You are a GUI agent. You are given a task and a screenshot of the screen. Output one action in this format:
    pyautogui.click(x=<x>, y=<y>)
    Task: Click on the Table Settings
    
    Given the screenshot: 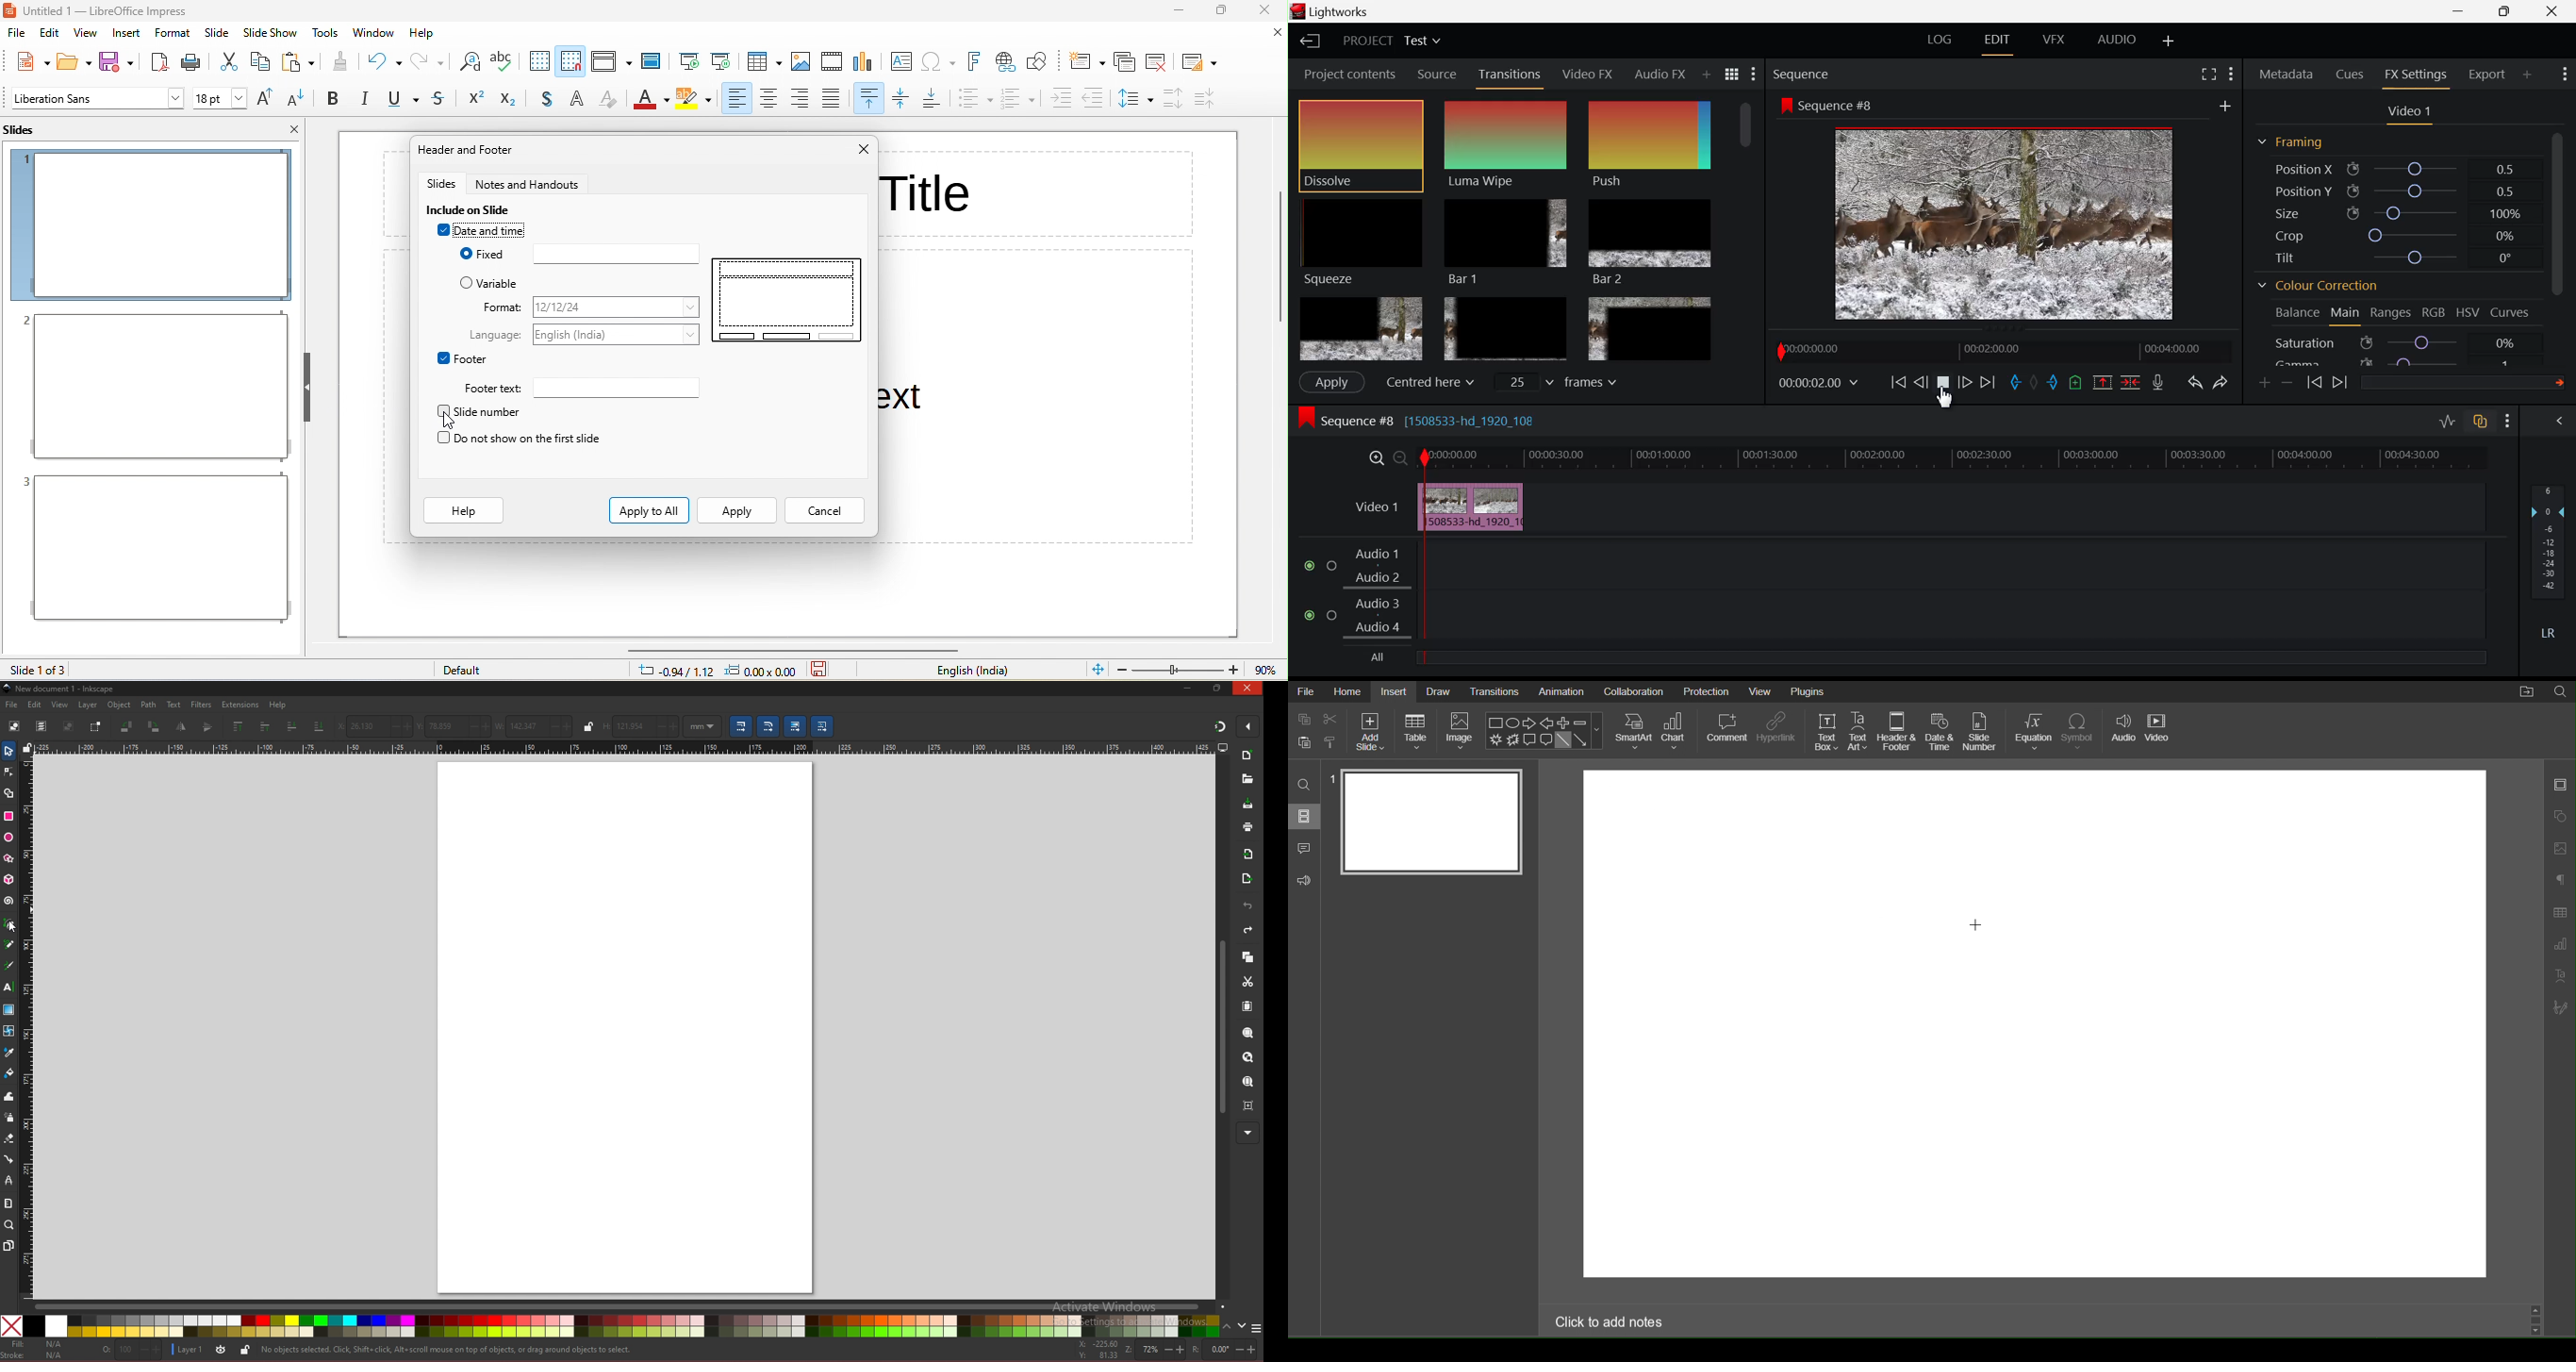 What is the action you would take?
    pyautogui.click(x=2560, y=912)
    